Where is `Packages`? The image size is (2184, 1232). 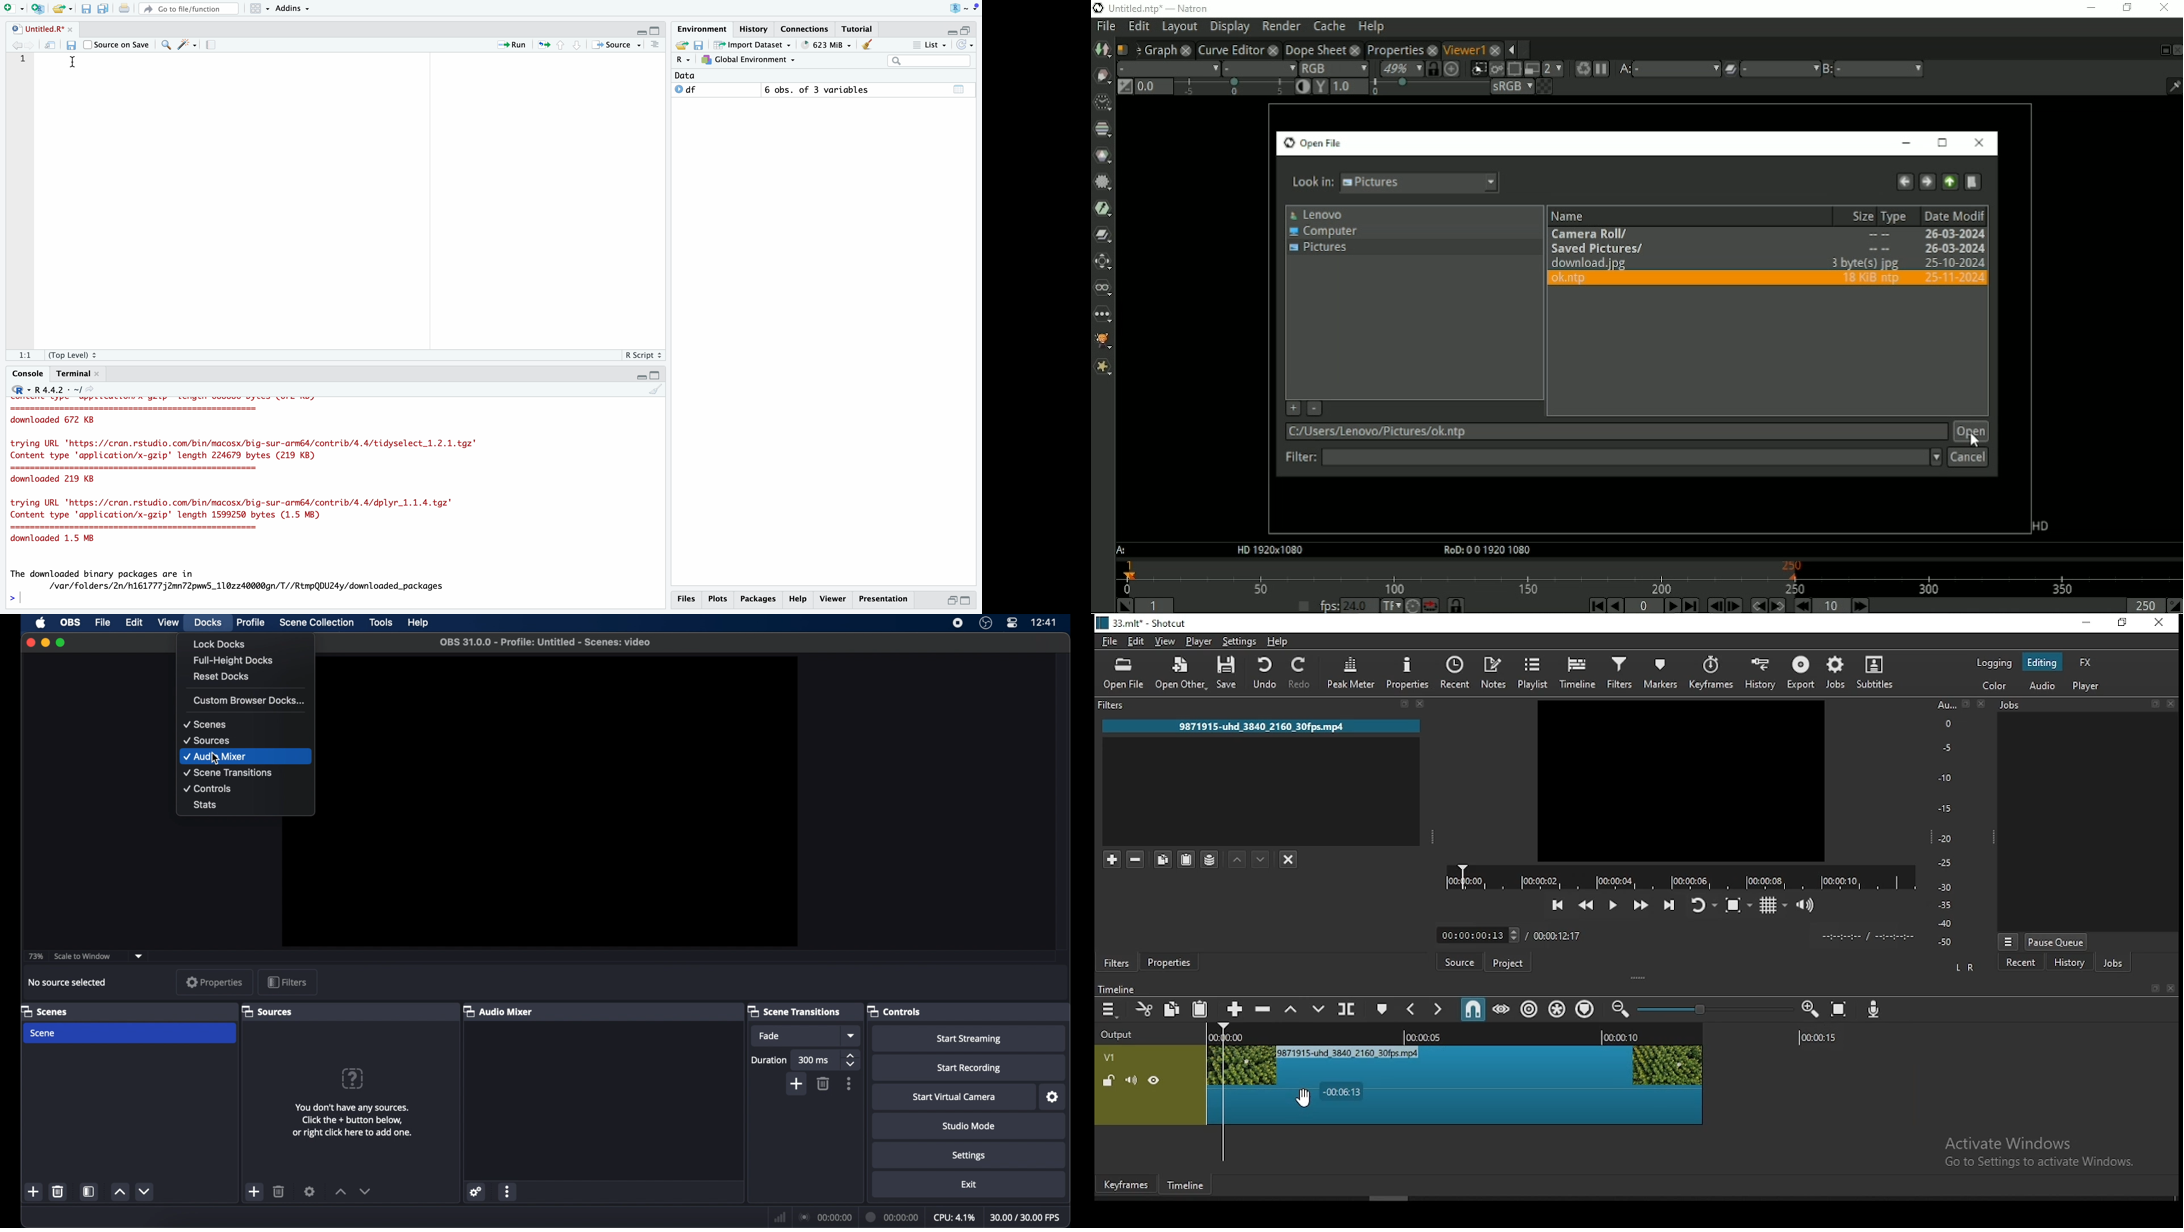
Packages is located at coordinates (759, 599).